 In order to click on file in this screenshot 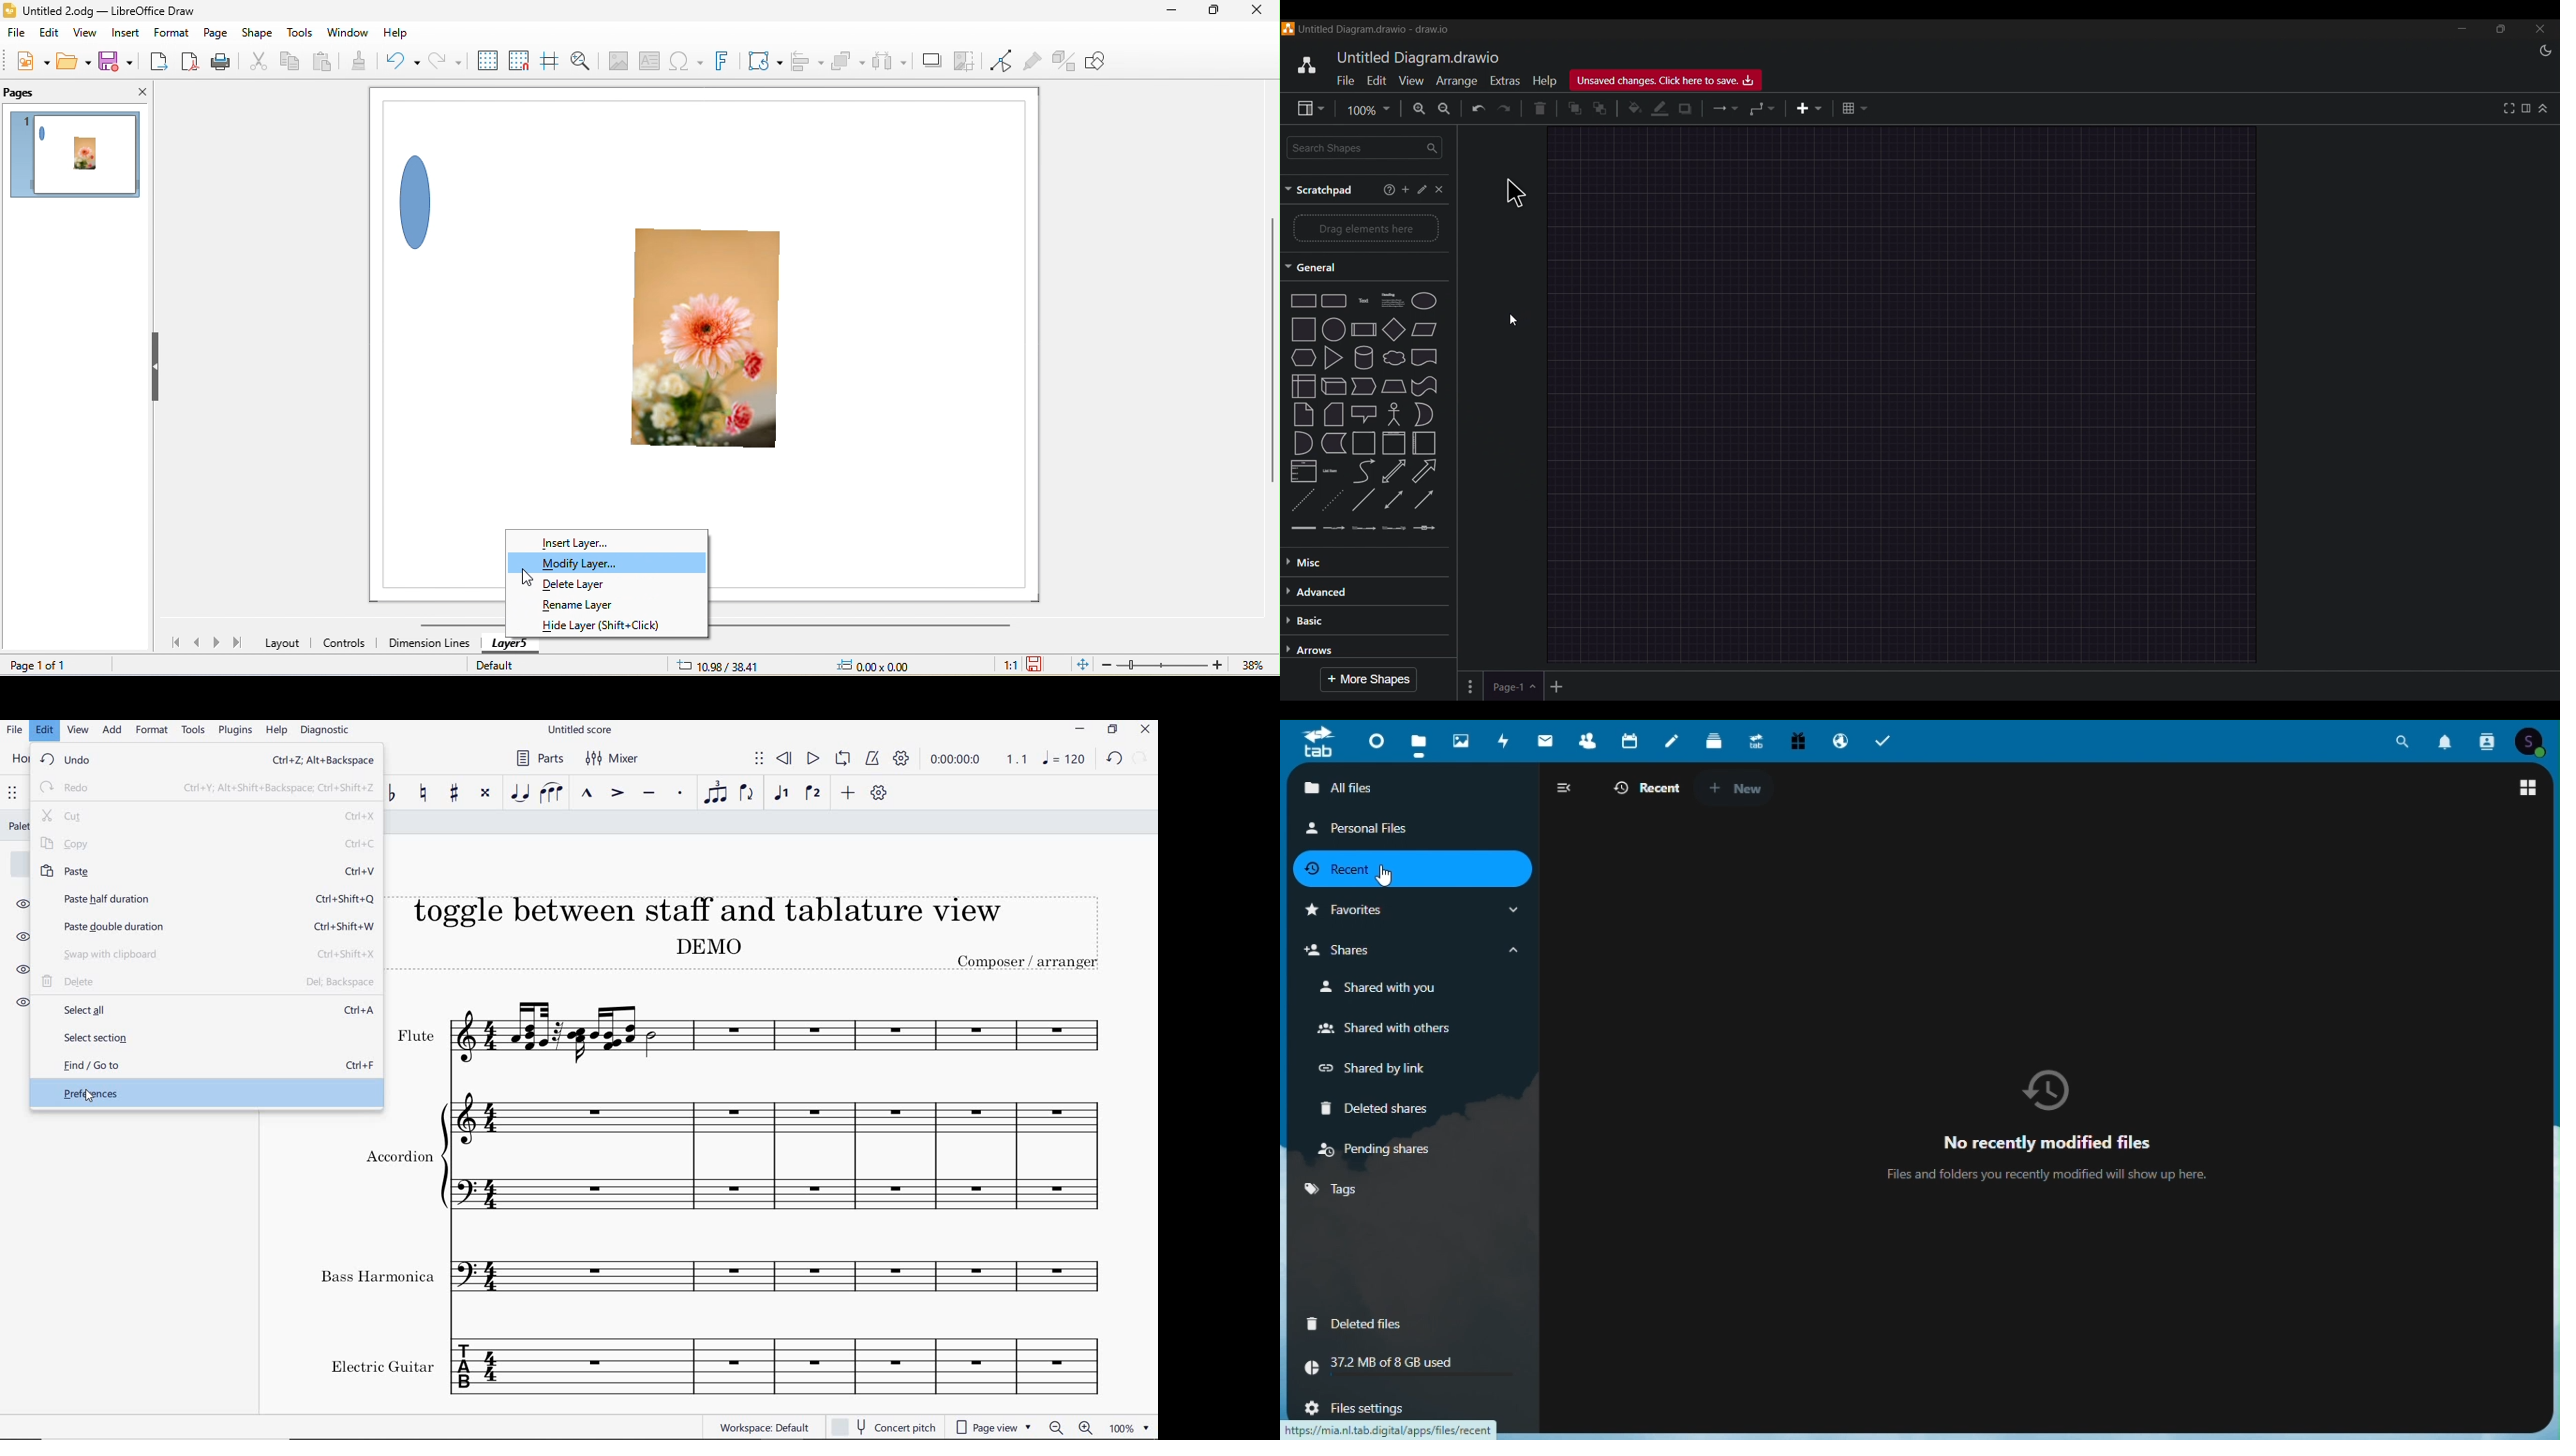, I will do `click(17, 36)`.